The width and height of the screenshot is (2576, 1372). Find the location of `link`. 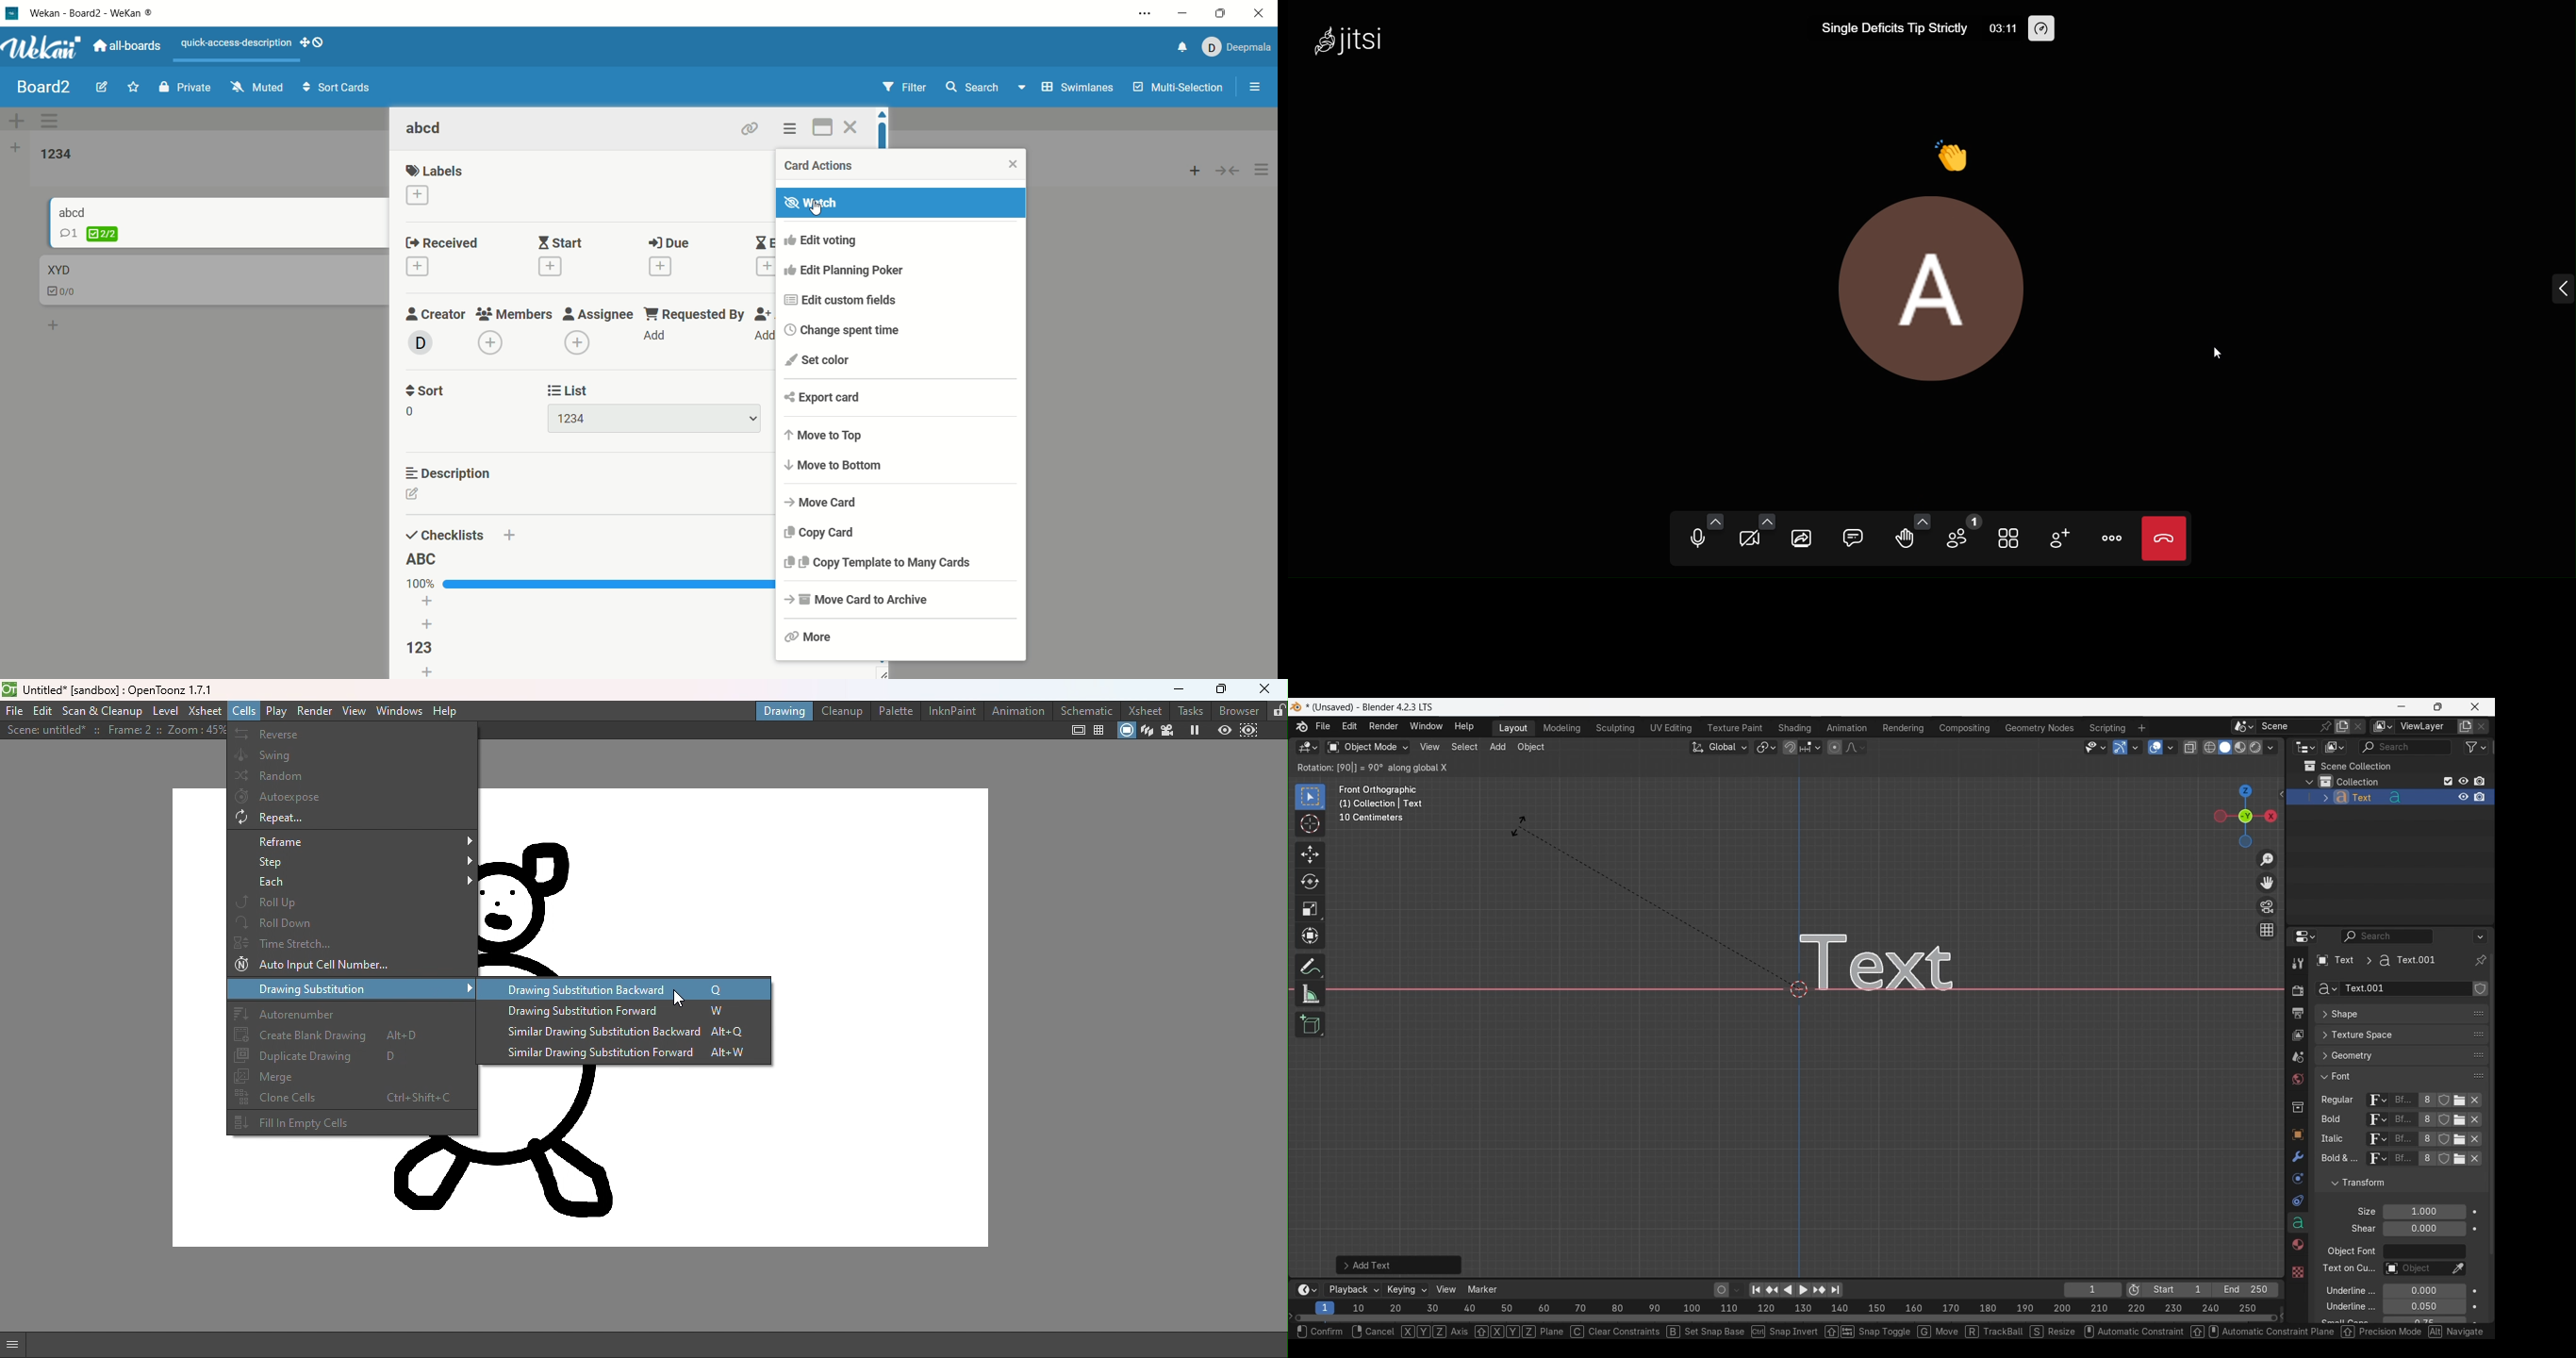

link is located at coordinates (749, 126).